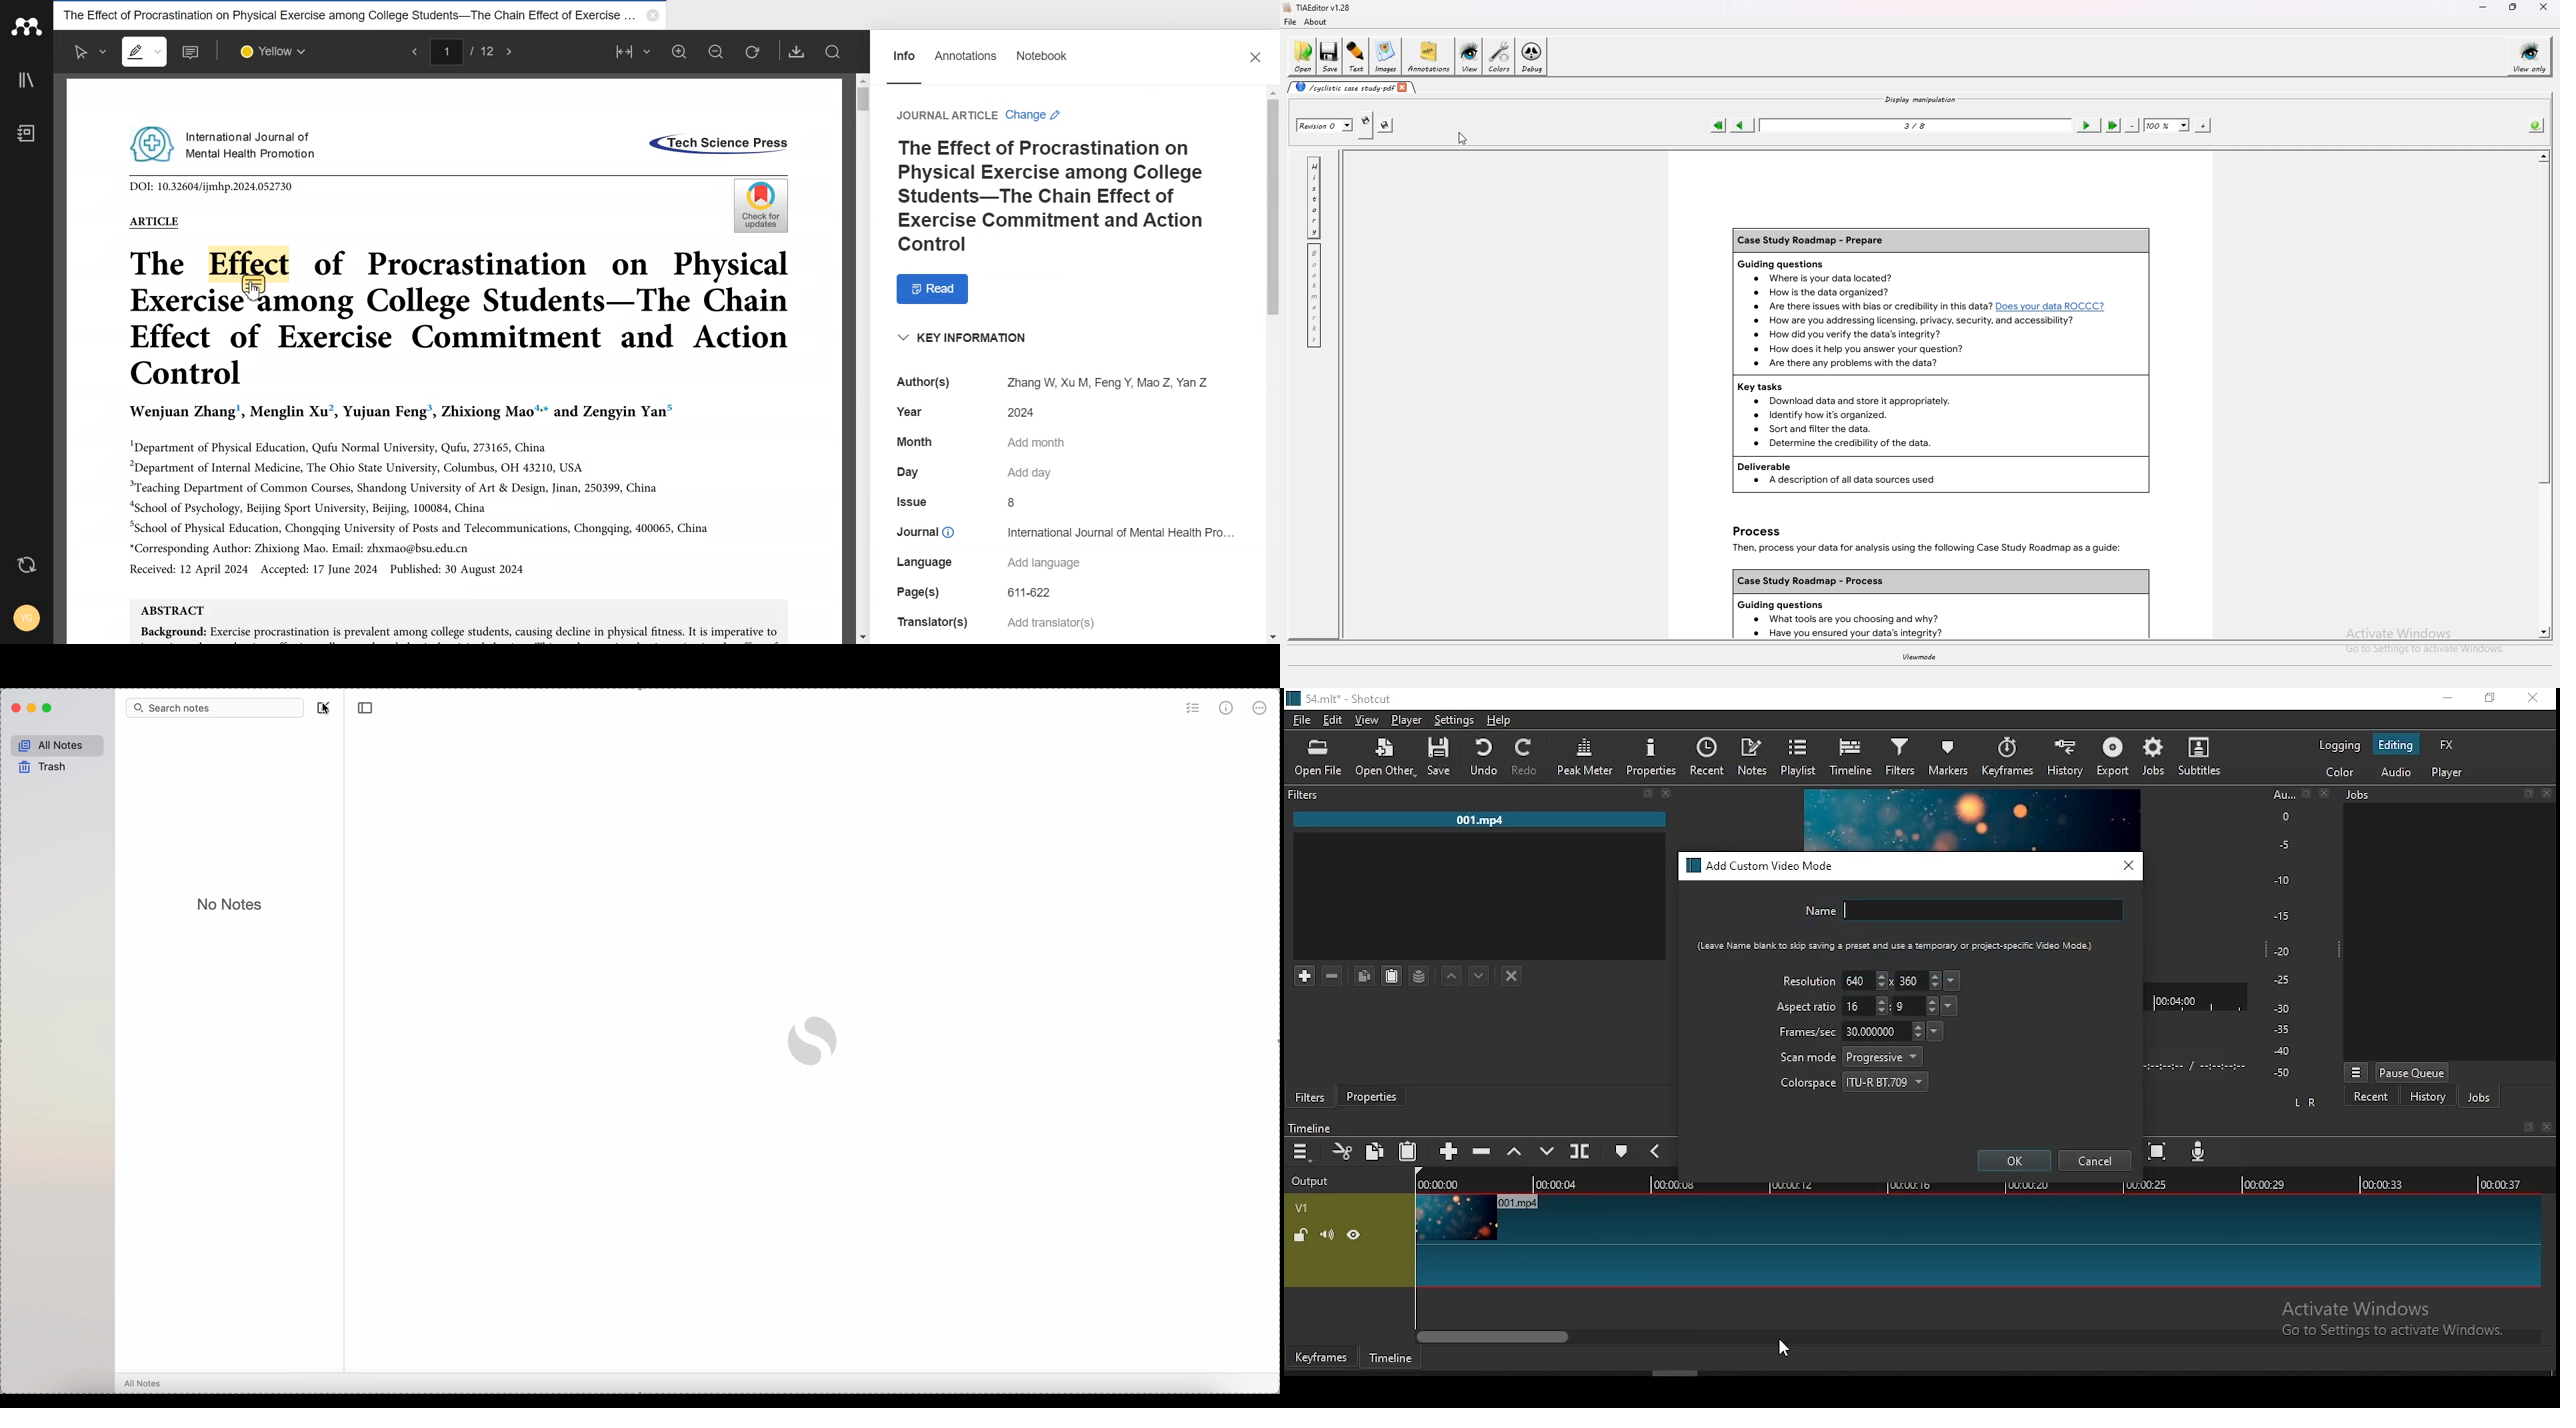 The image size is (2576, 1428). I want to click on split at playhead, so click(1579, 1150).